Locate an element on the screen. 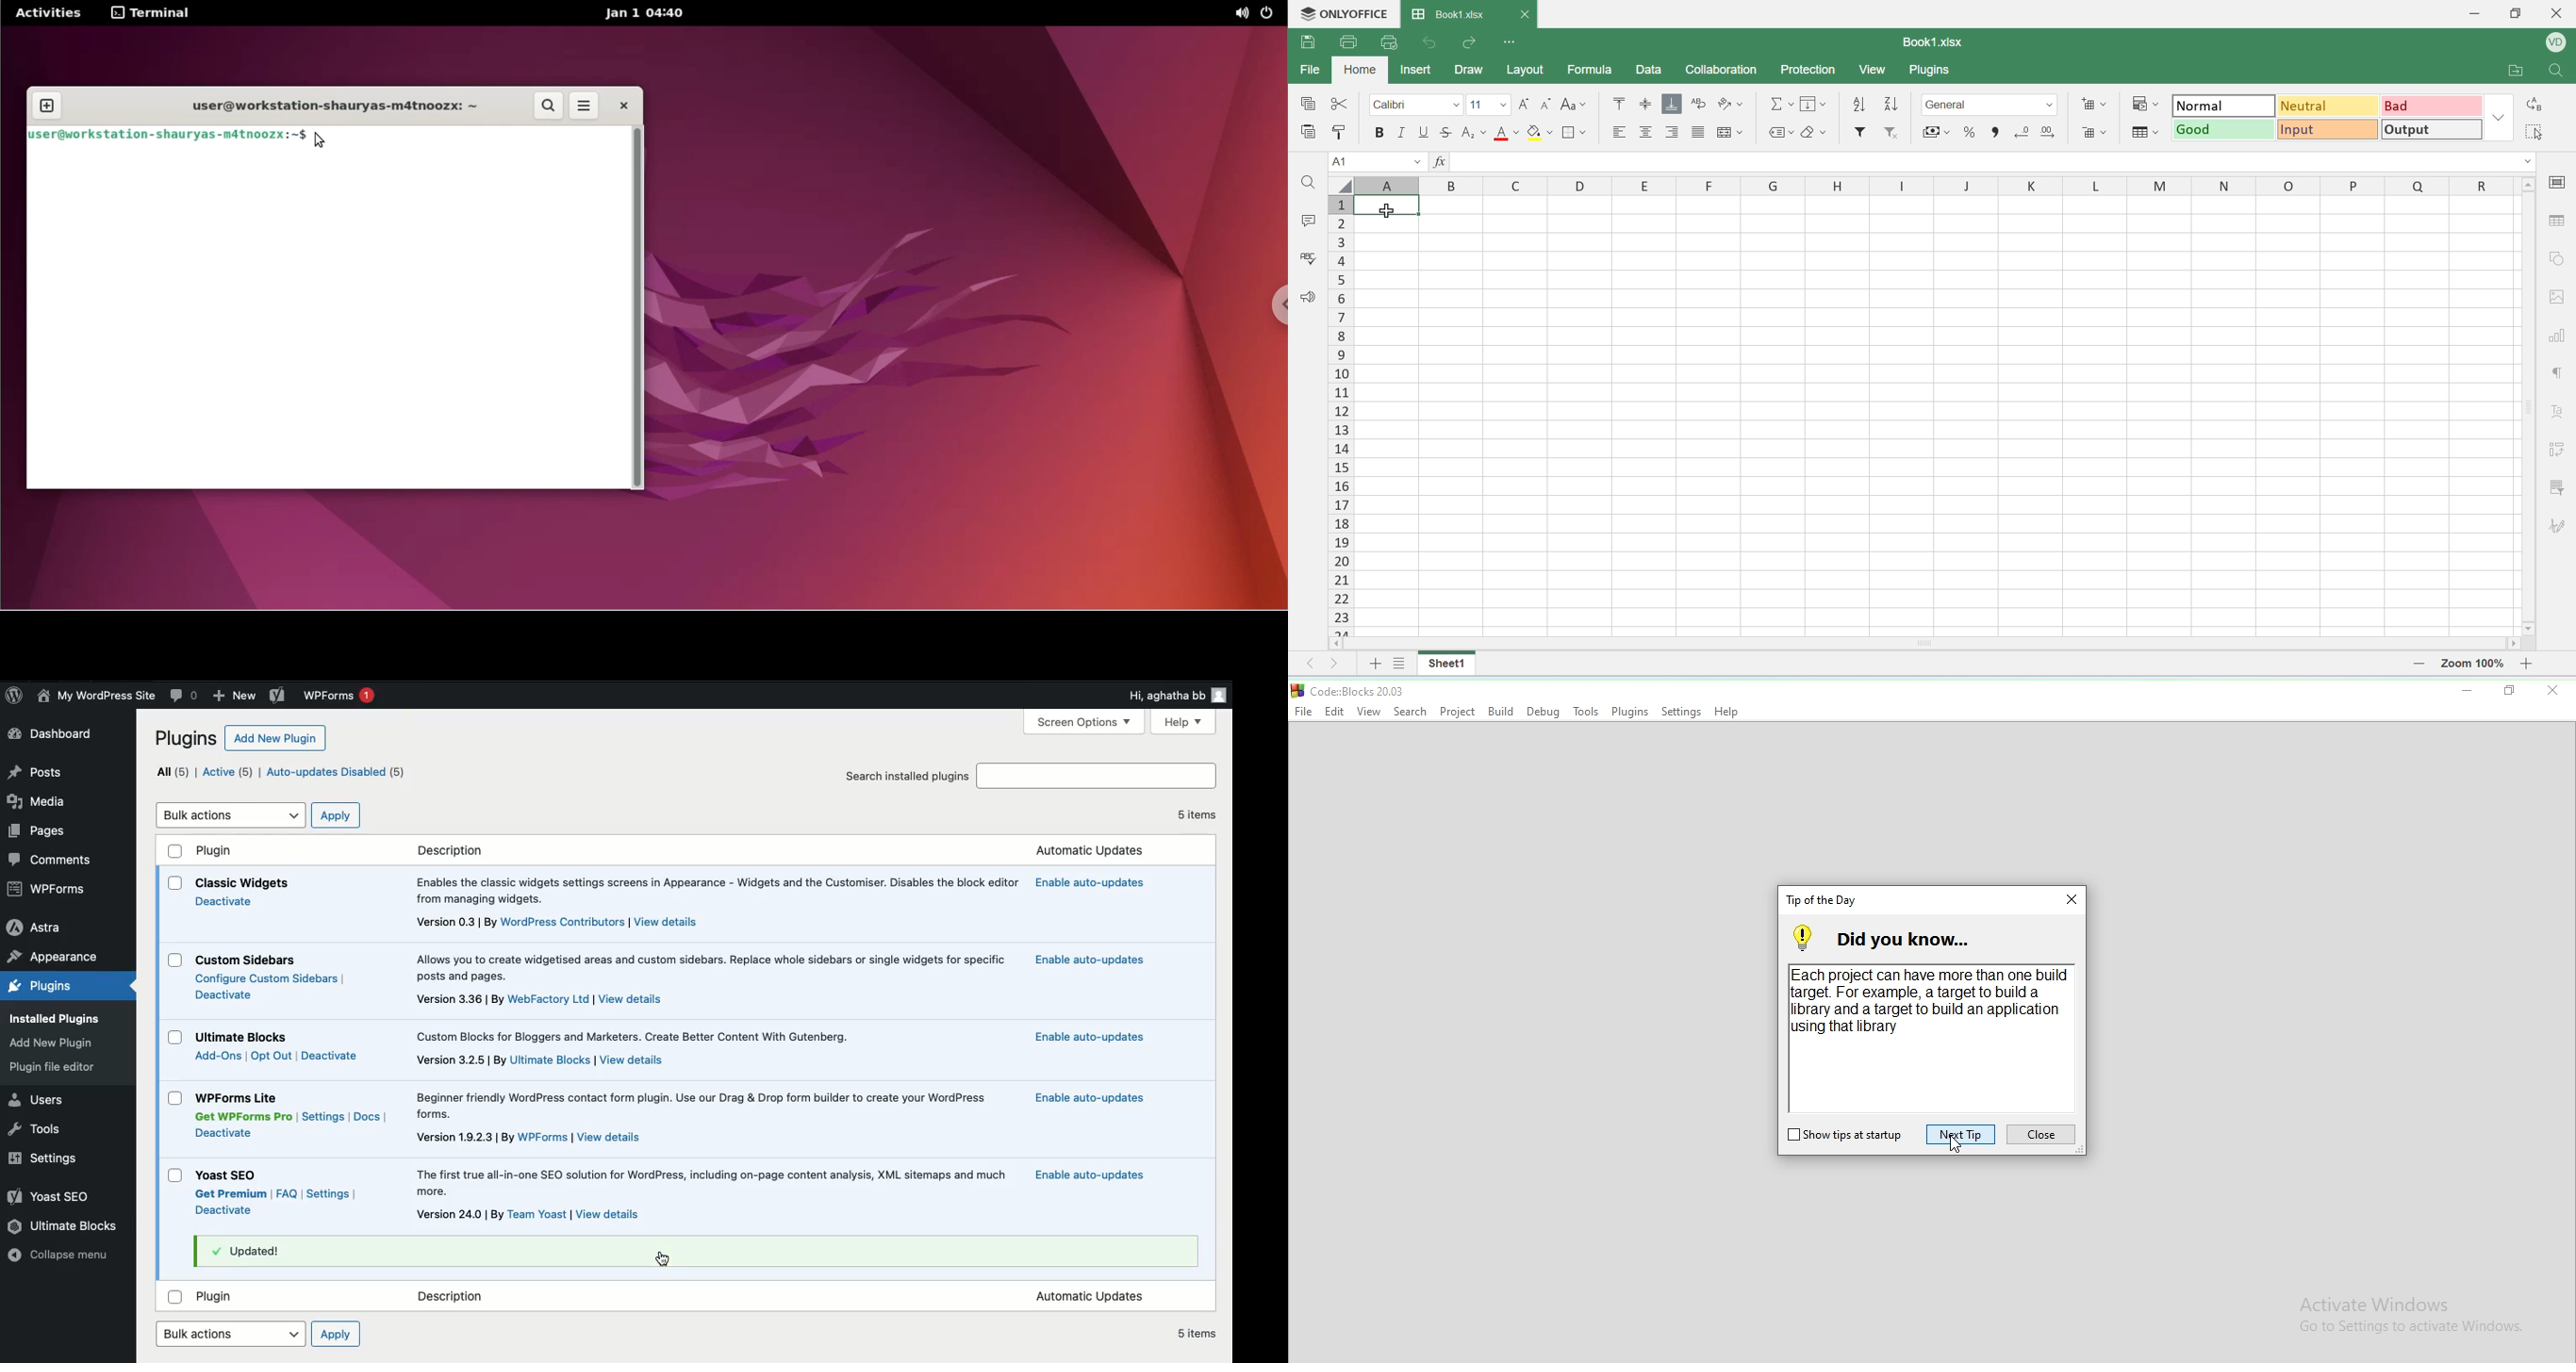 The width and height of the screenshot is (2576, 1372). Search plugins is located at coordinates (1096, 777).